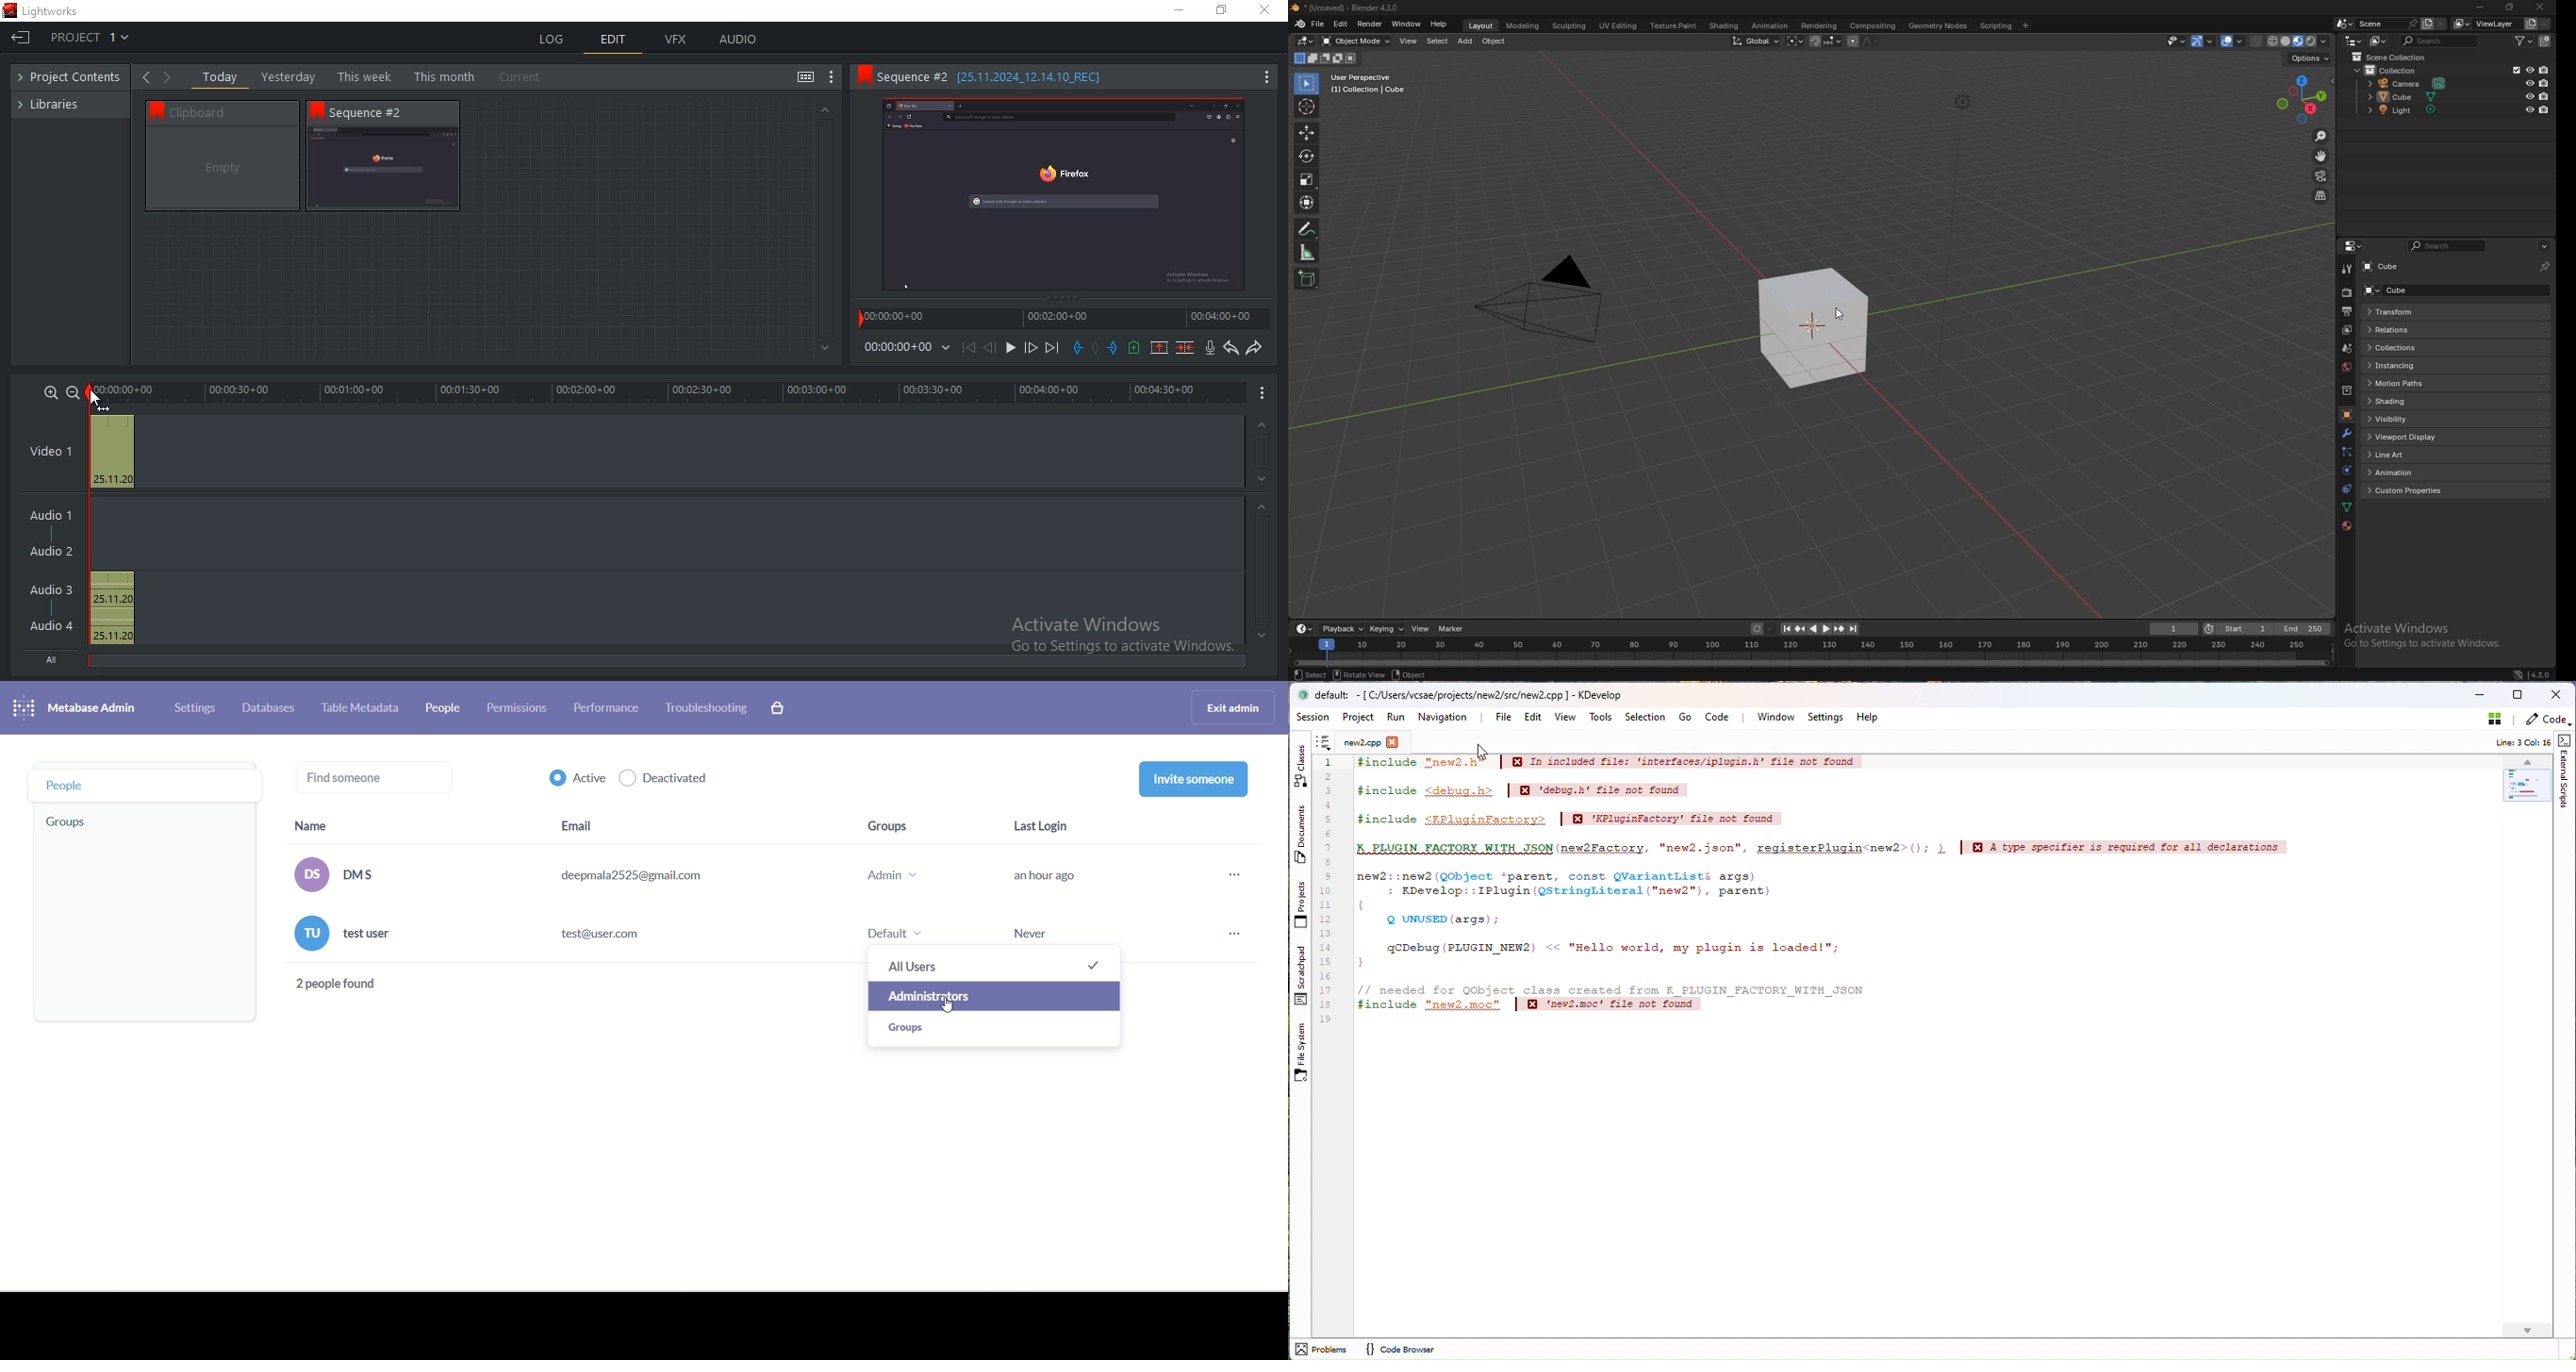  What do you see at coordinates (25, 706) in the screenshot?
I see `logo` at bounding box center [25, 706].